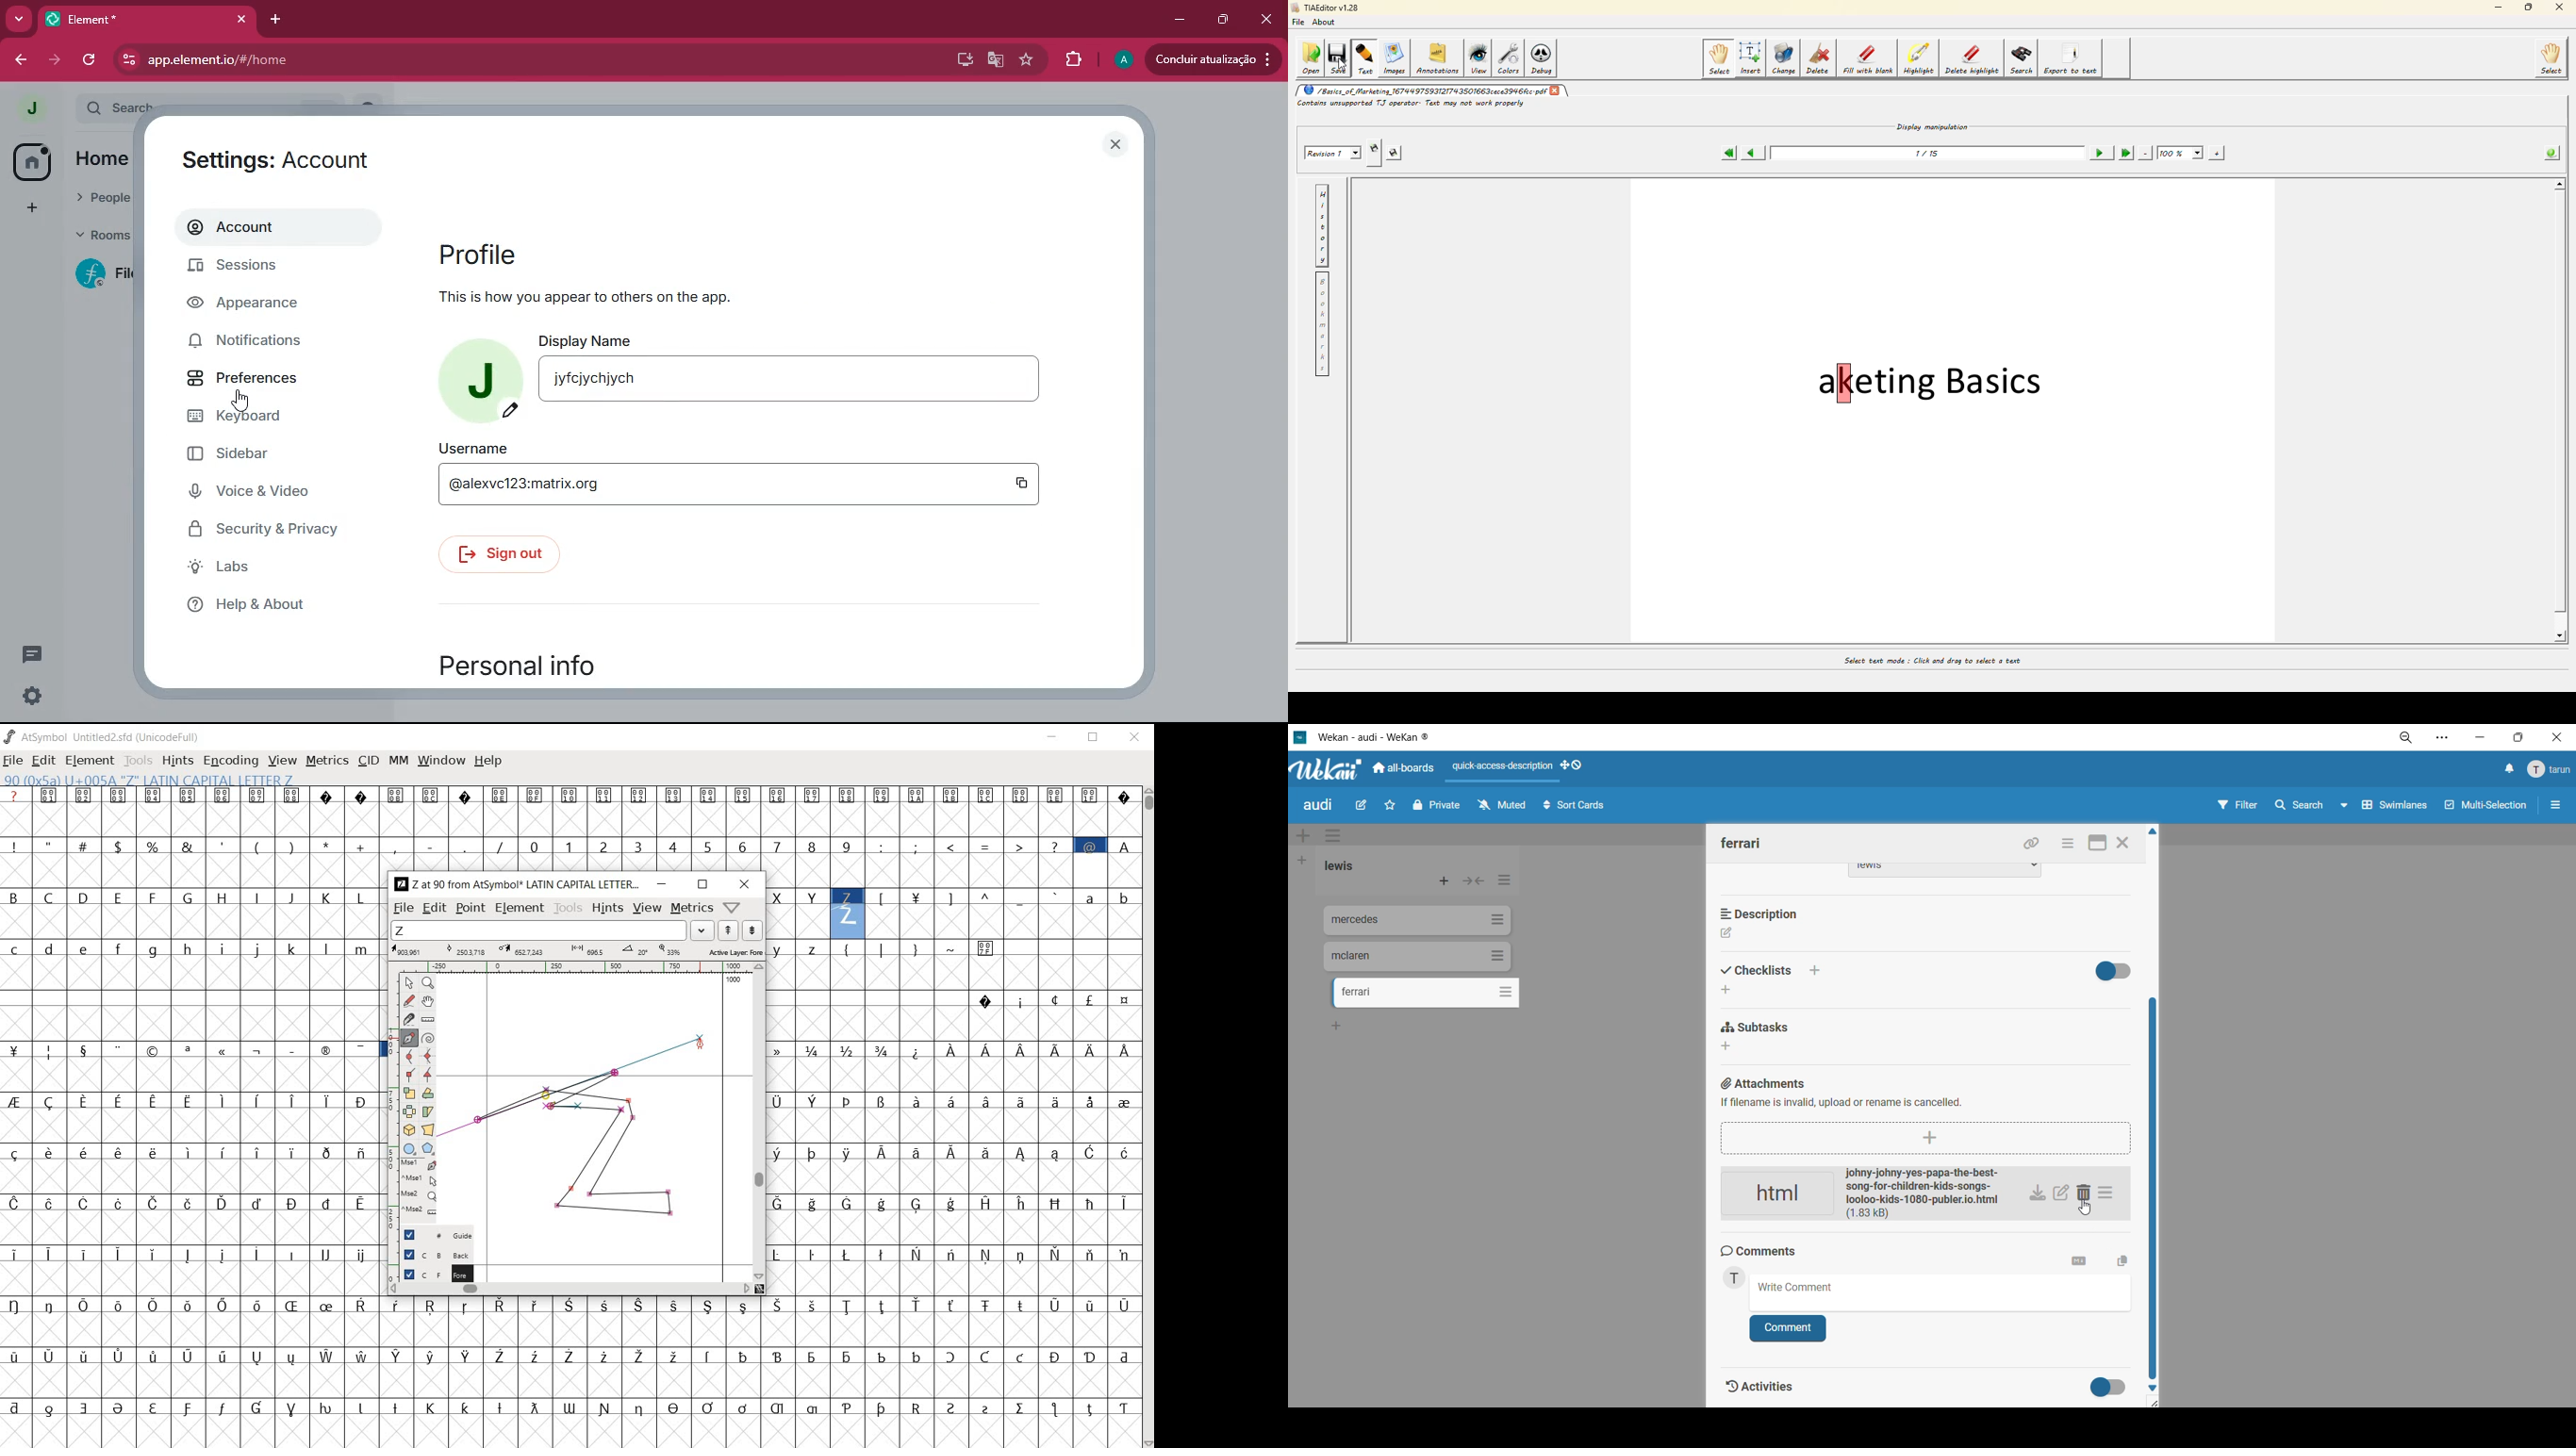 The width and height of the screenshot is (2576, 1456). Describe the element at coordinates (1074, 60) in the screenshot. I see `extensions` at that location.